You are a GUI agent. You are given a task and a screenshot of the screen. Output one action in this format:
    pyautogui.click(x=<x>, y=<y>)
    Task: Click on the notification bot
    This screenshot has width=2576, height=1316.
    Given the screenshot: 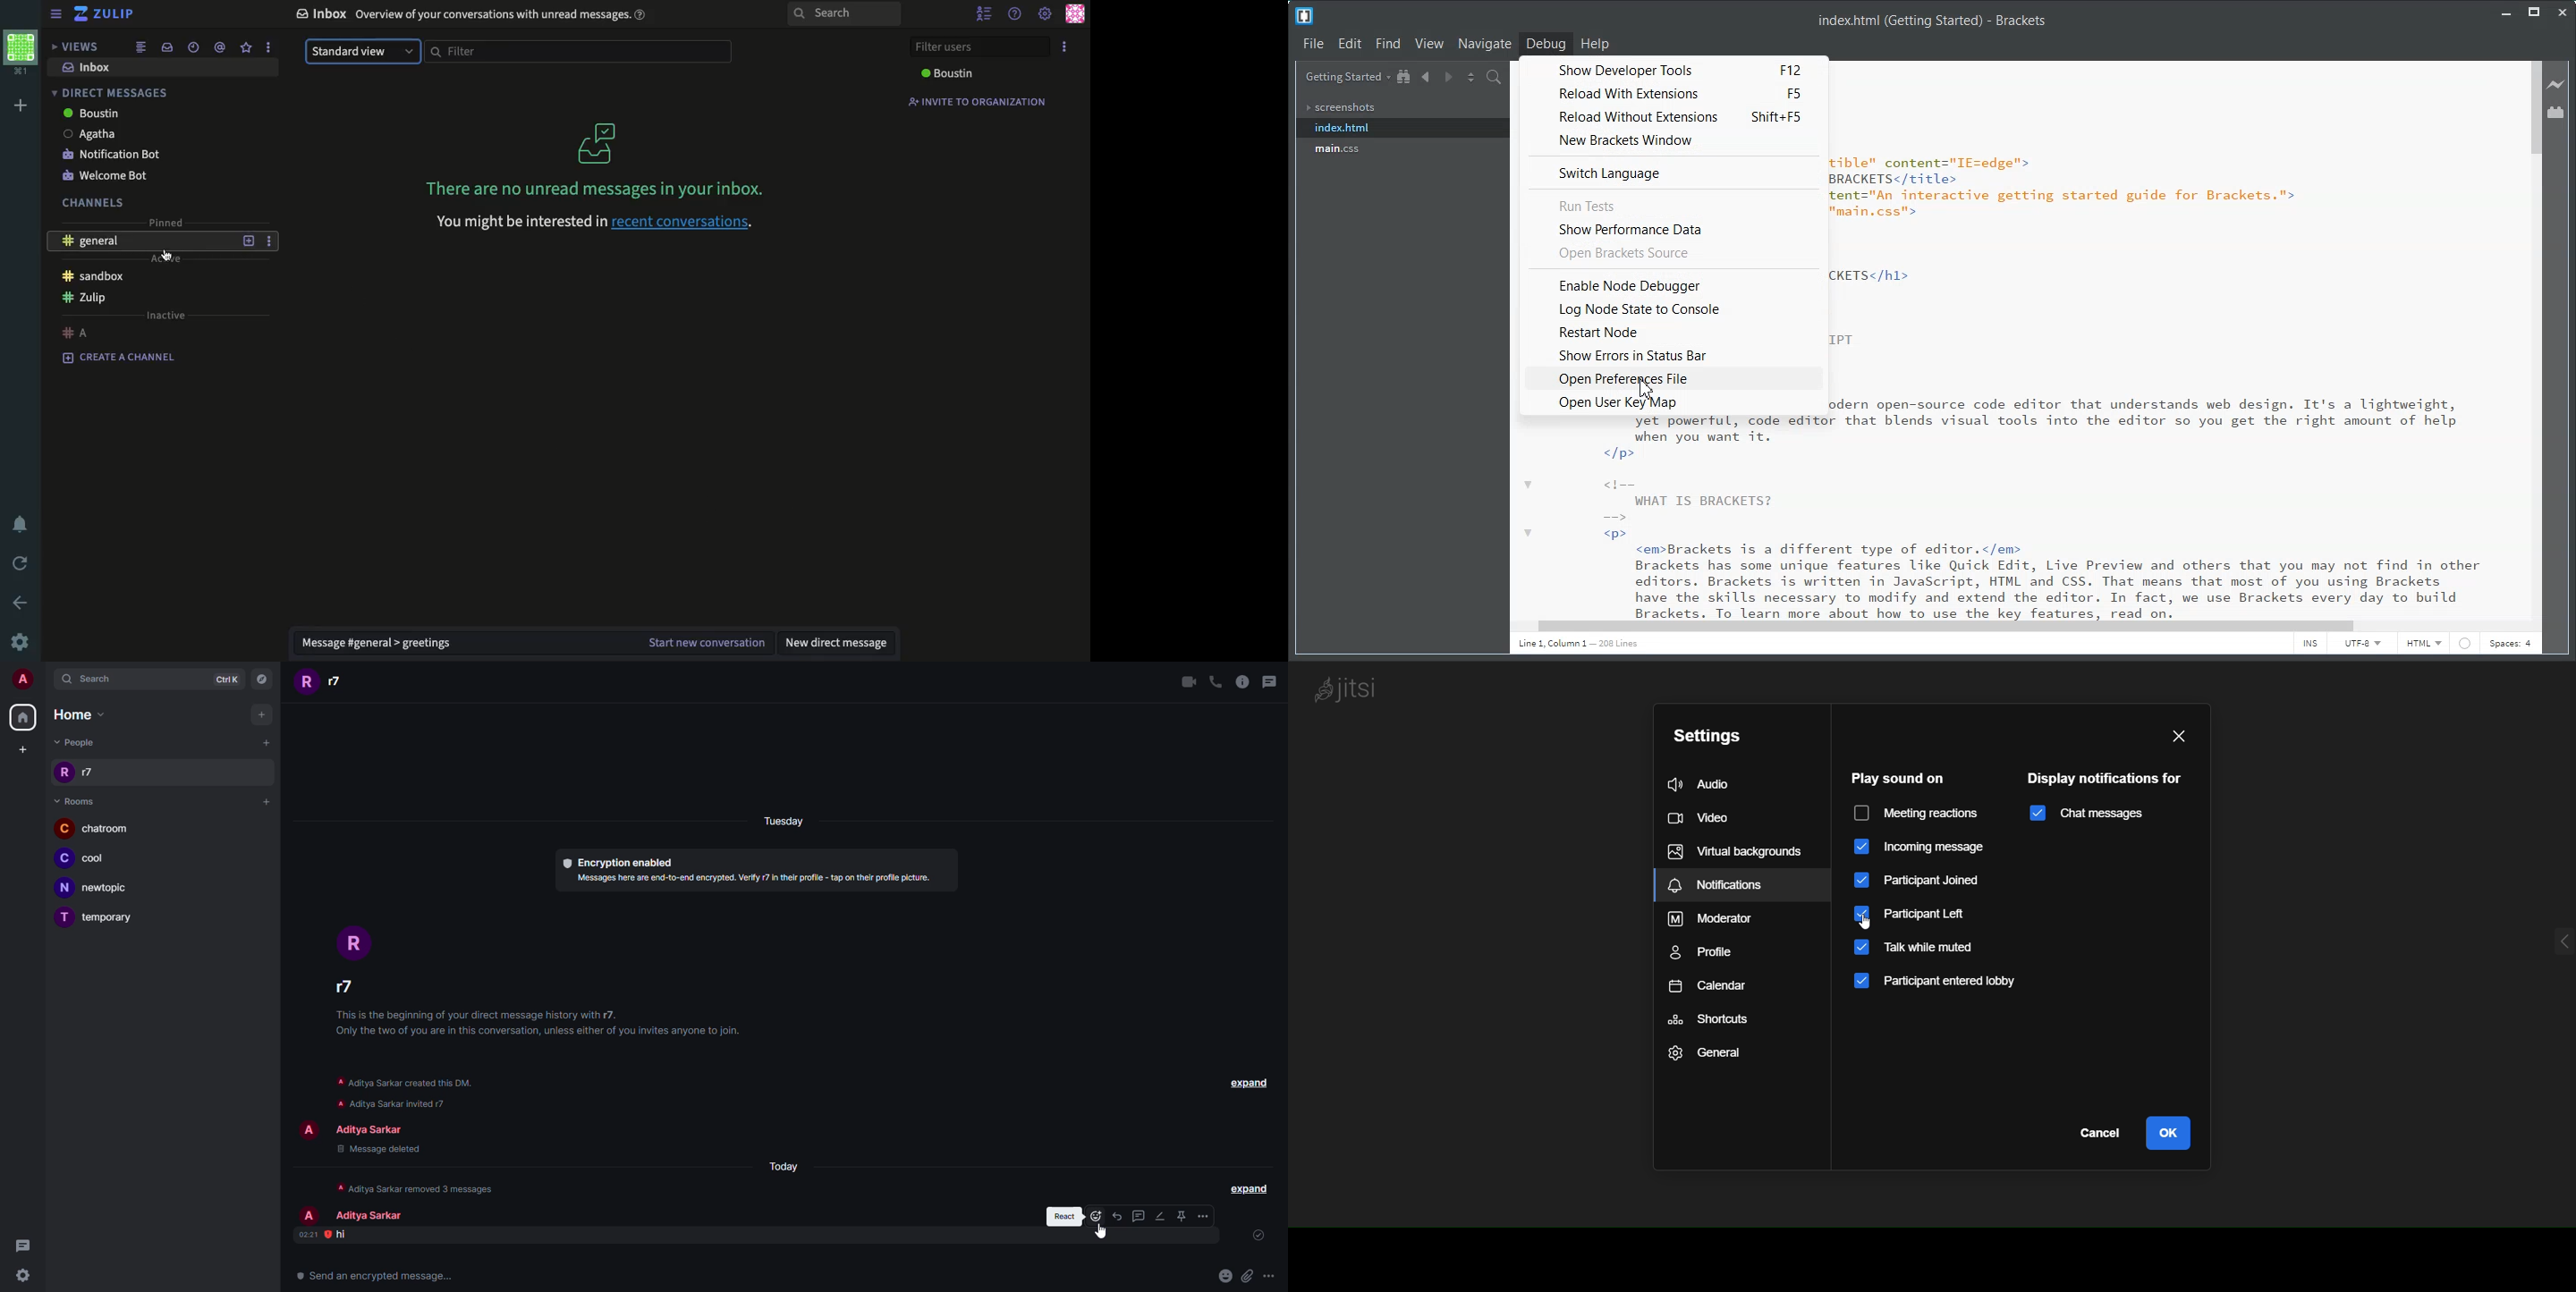 What is the action you would take?
    pyautogui.click(x=112, y=152)
    